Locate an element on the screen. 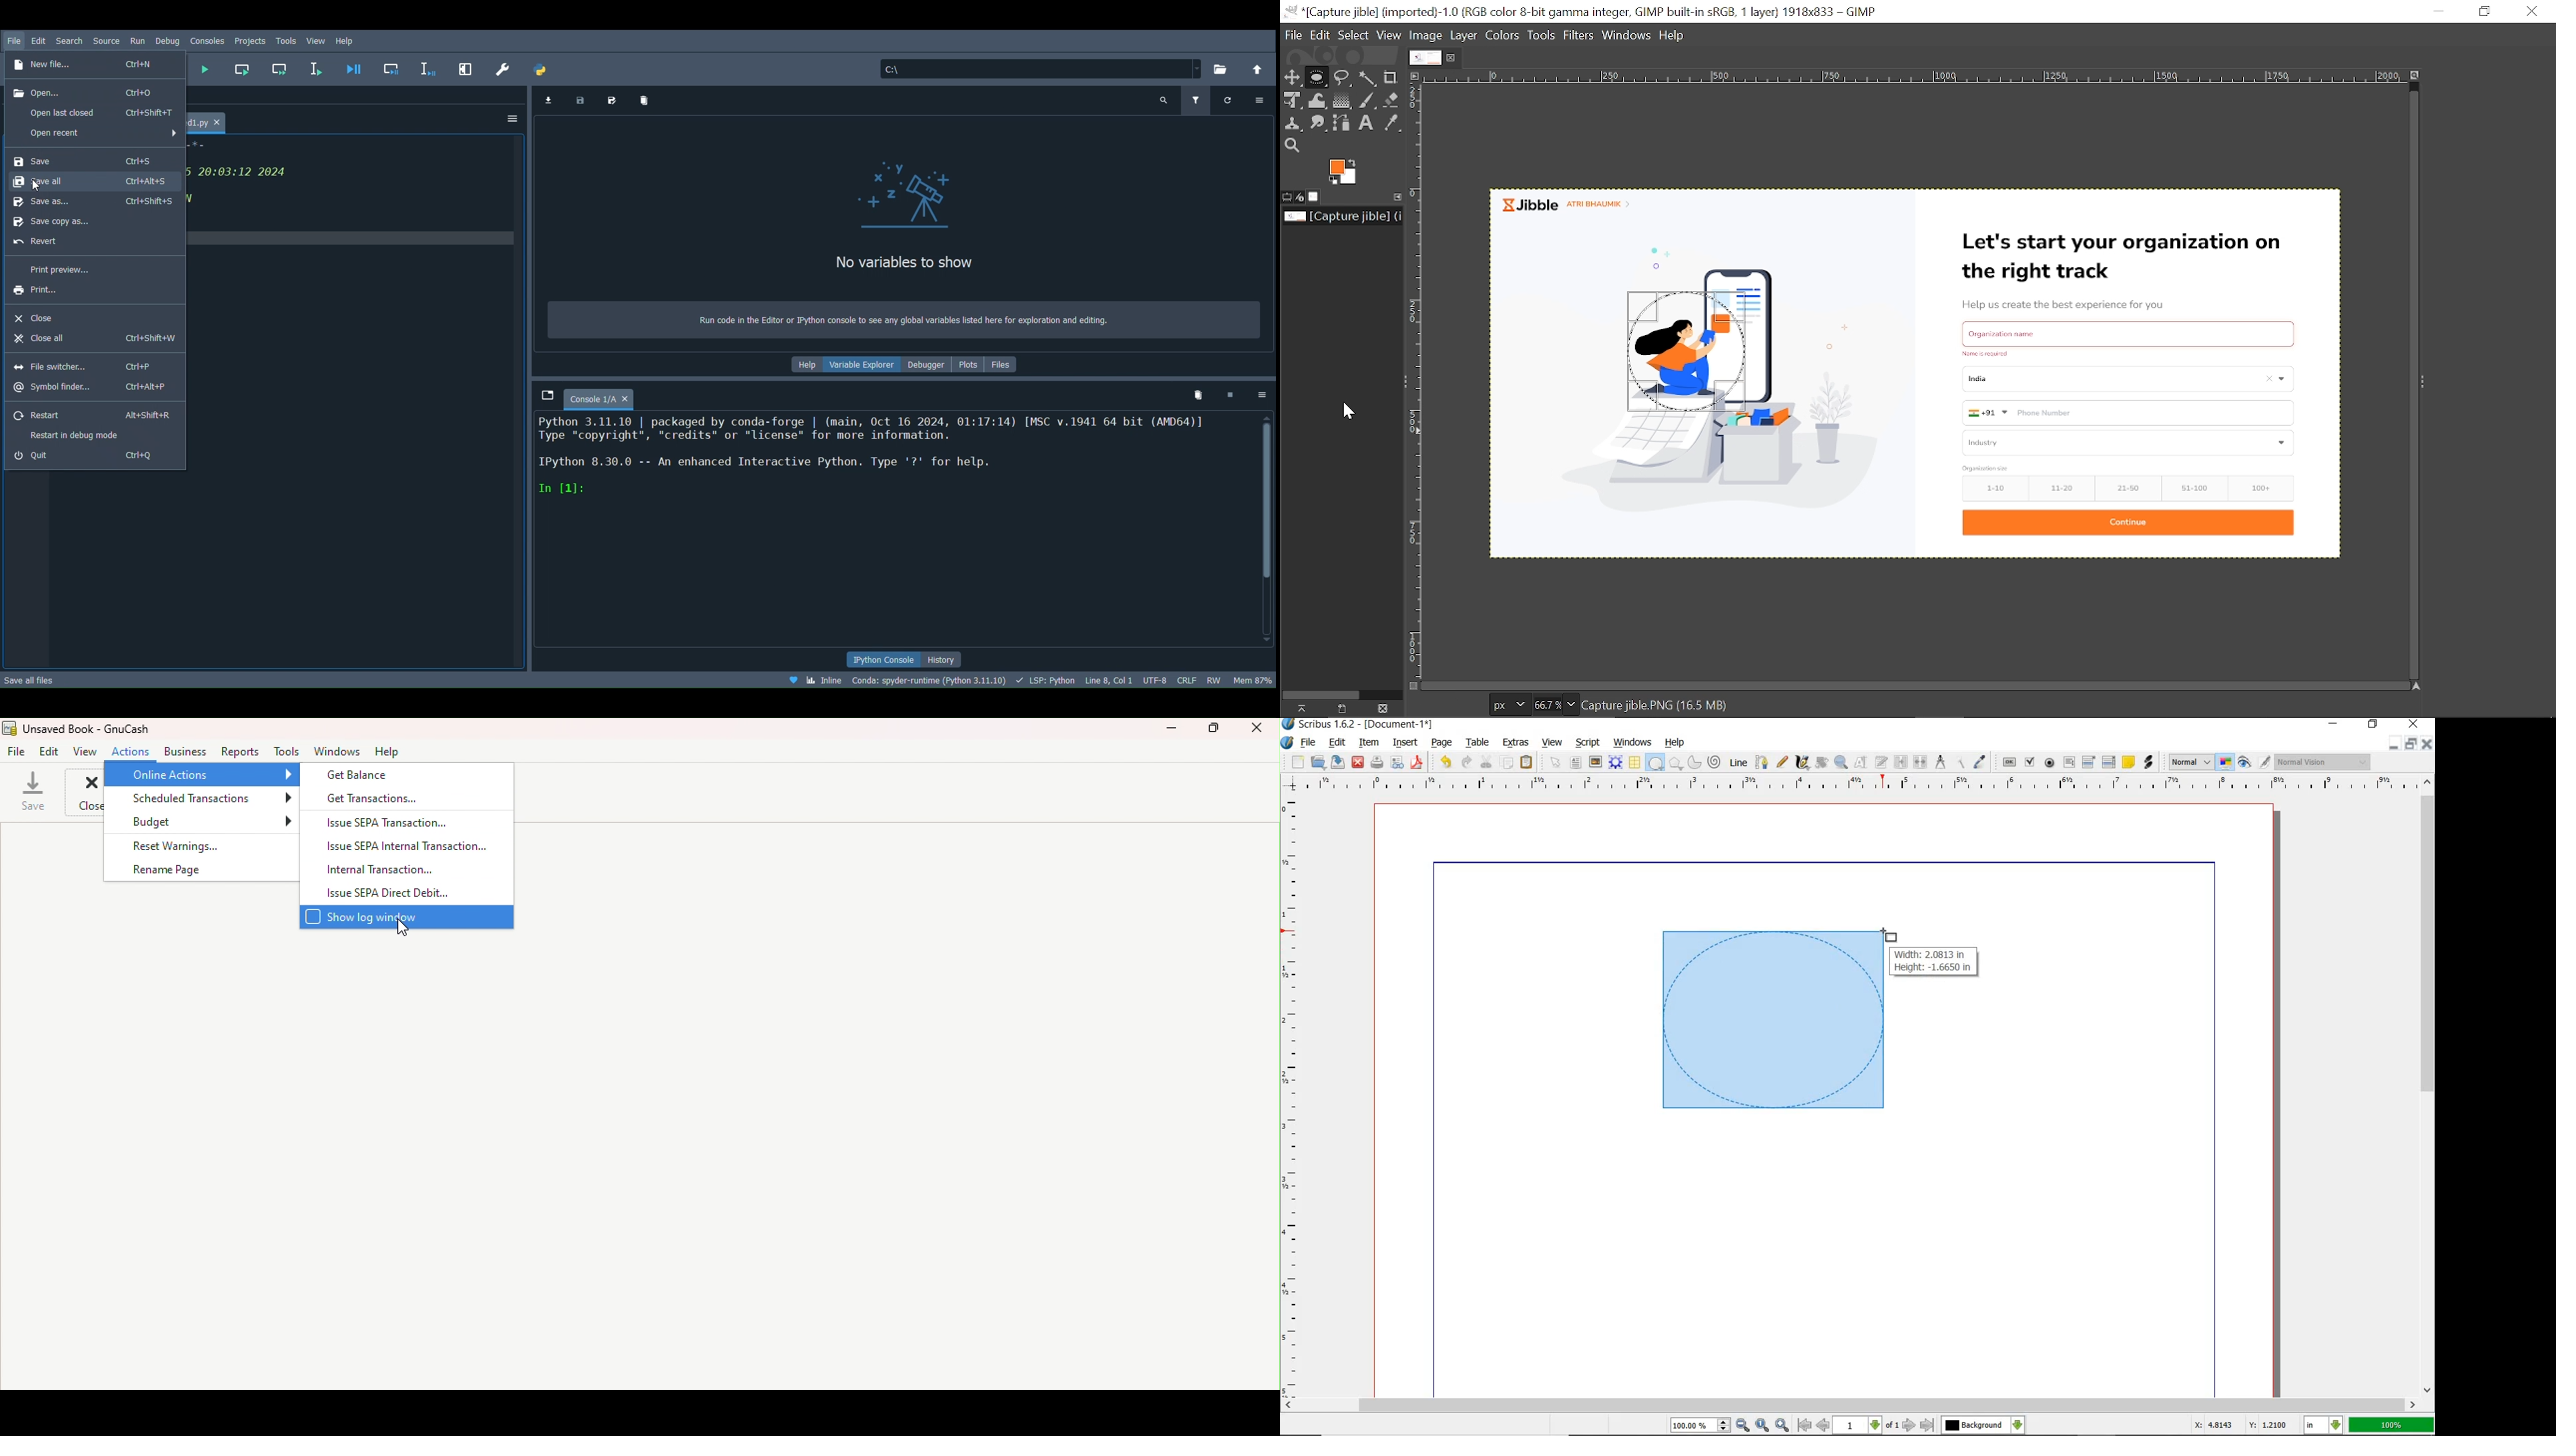  Debug is located at coordinates (168, 40).